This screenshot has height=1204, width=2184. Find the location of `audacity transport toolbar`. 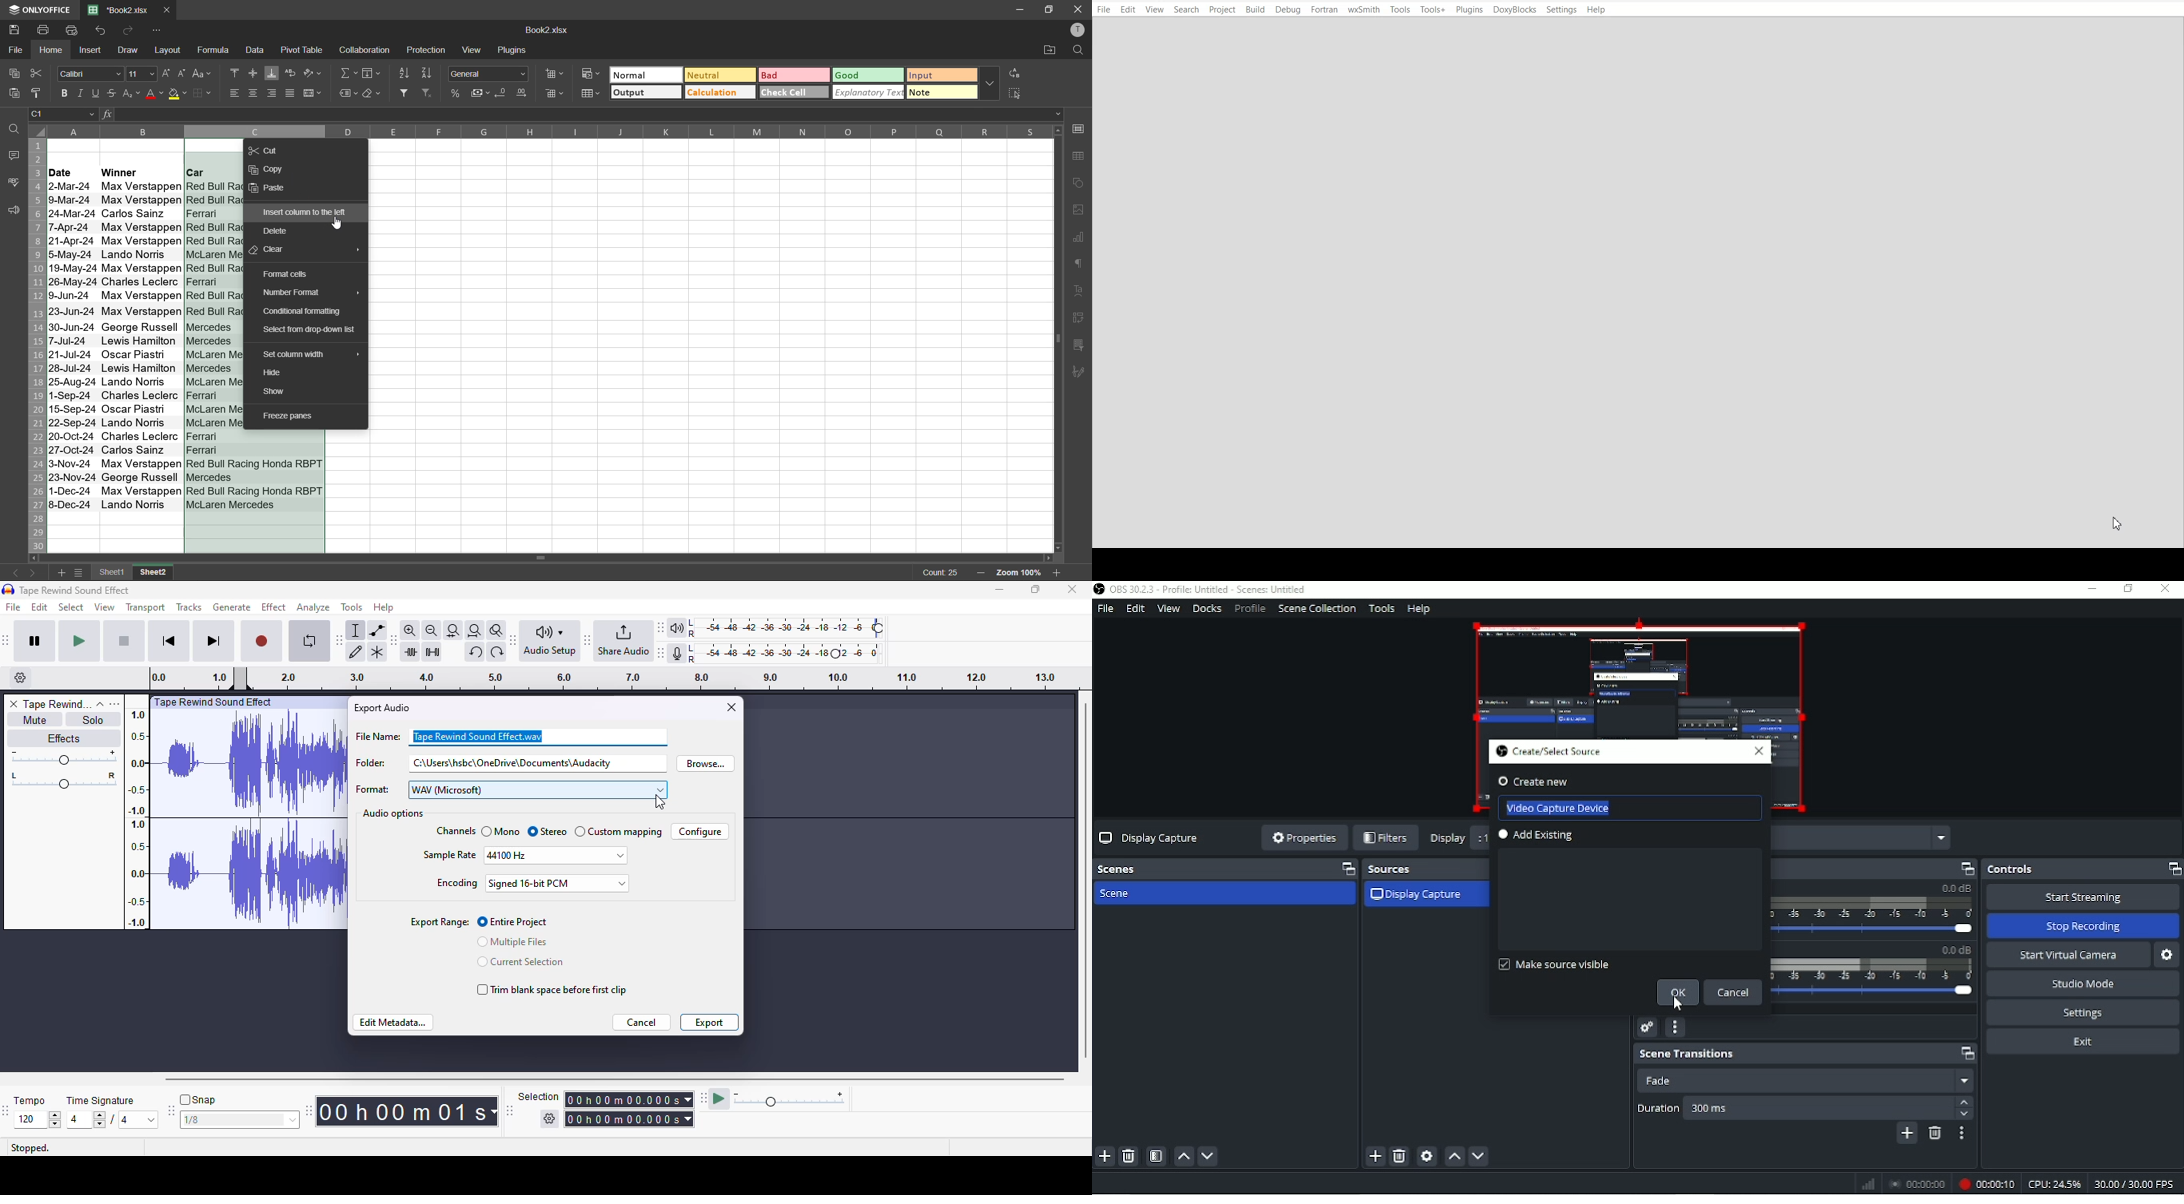

audacity transport toolbar is located at coordinates (6, 640).